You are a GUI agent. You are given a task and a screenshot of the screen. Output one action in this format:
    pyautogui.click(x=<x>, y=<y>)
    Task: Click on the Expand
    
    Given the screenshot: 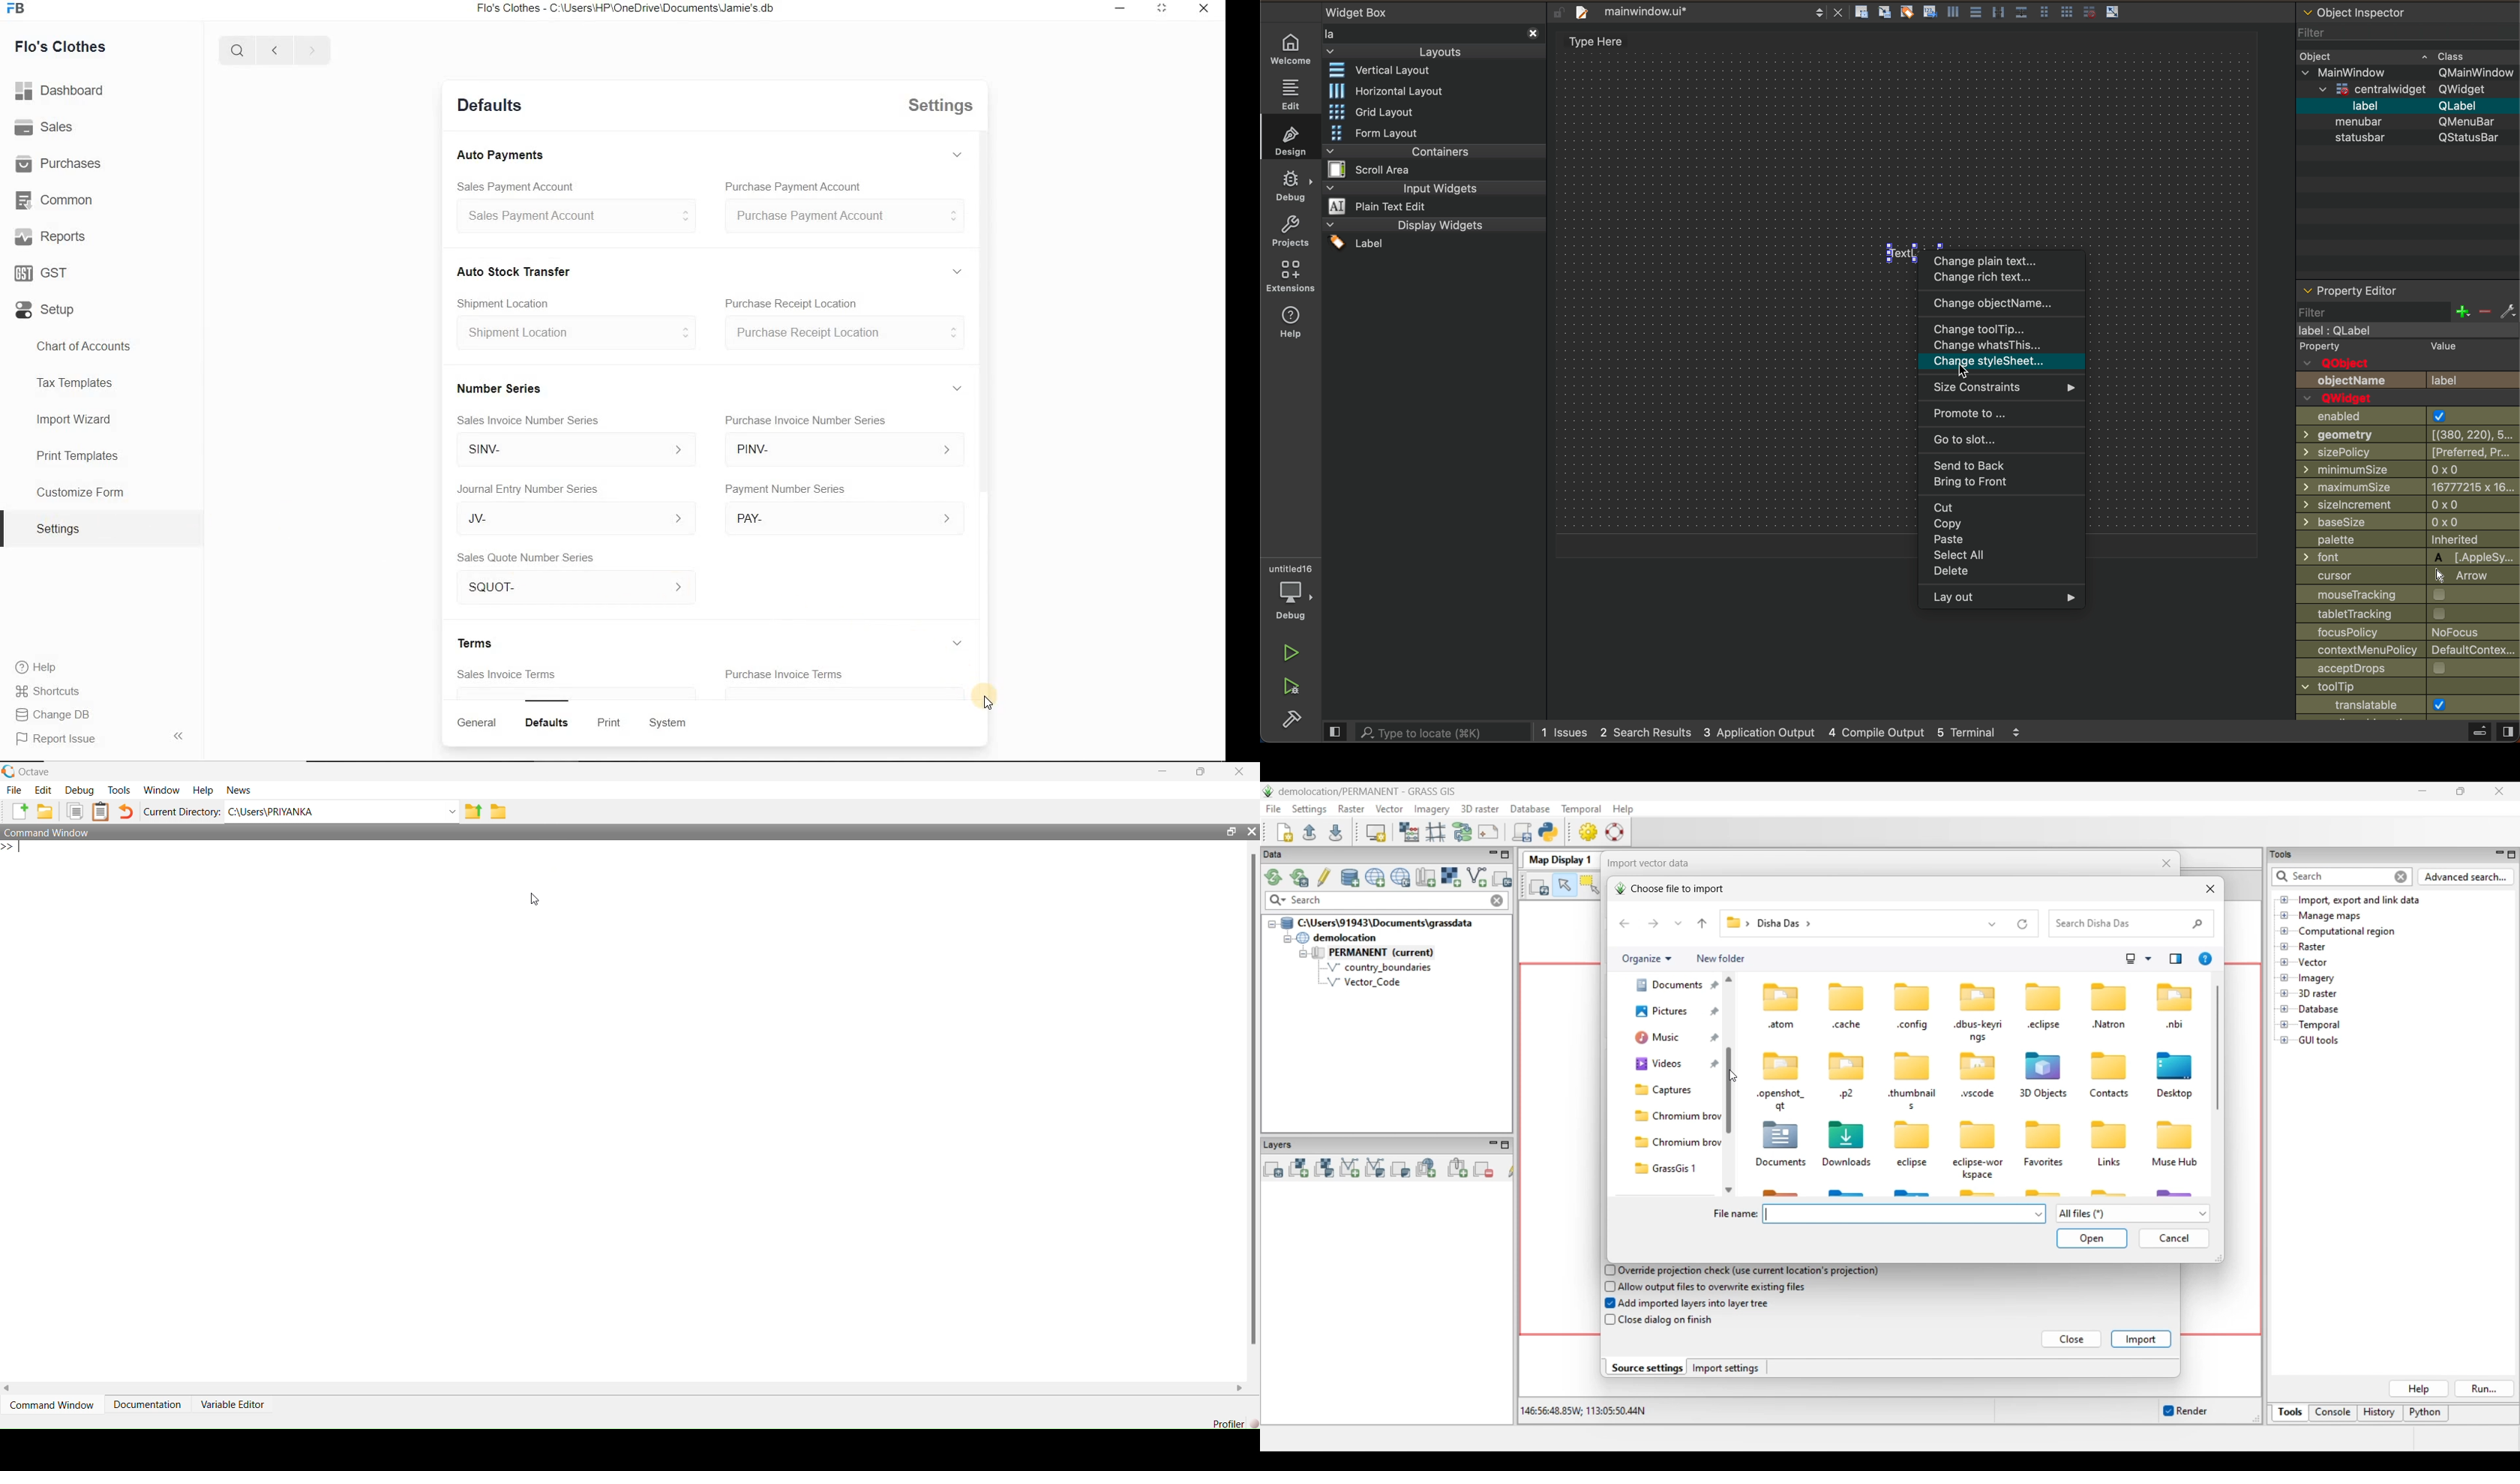 What is the action you would take?
    pyautogui.click(x=958, y=271)
    